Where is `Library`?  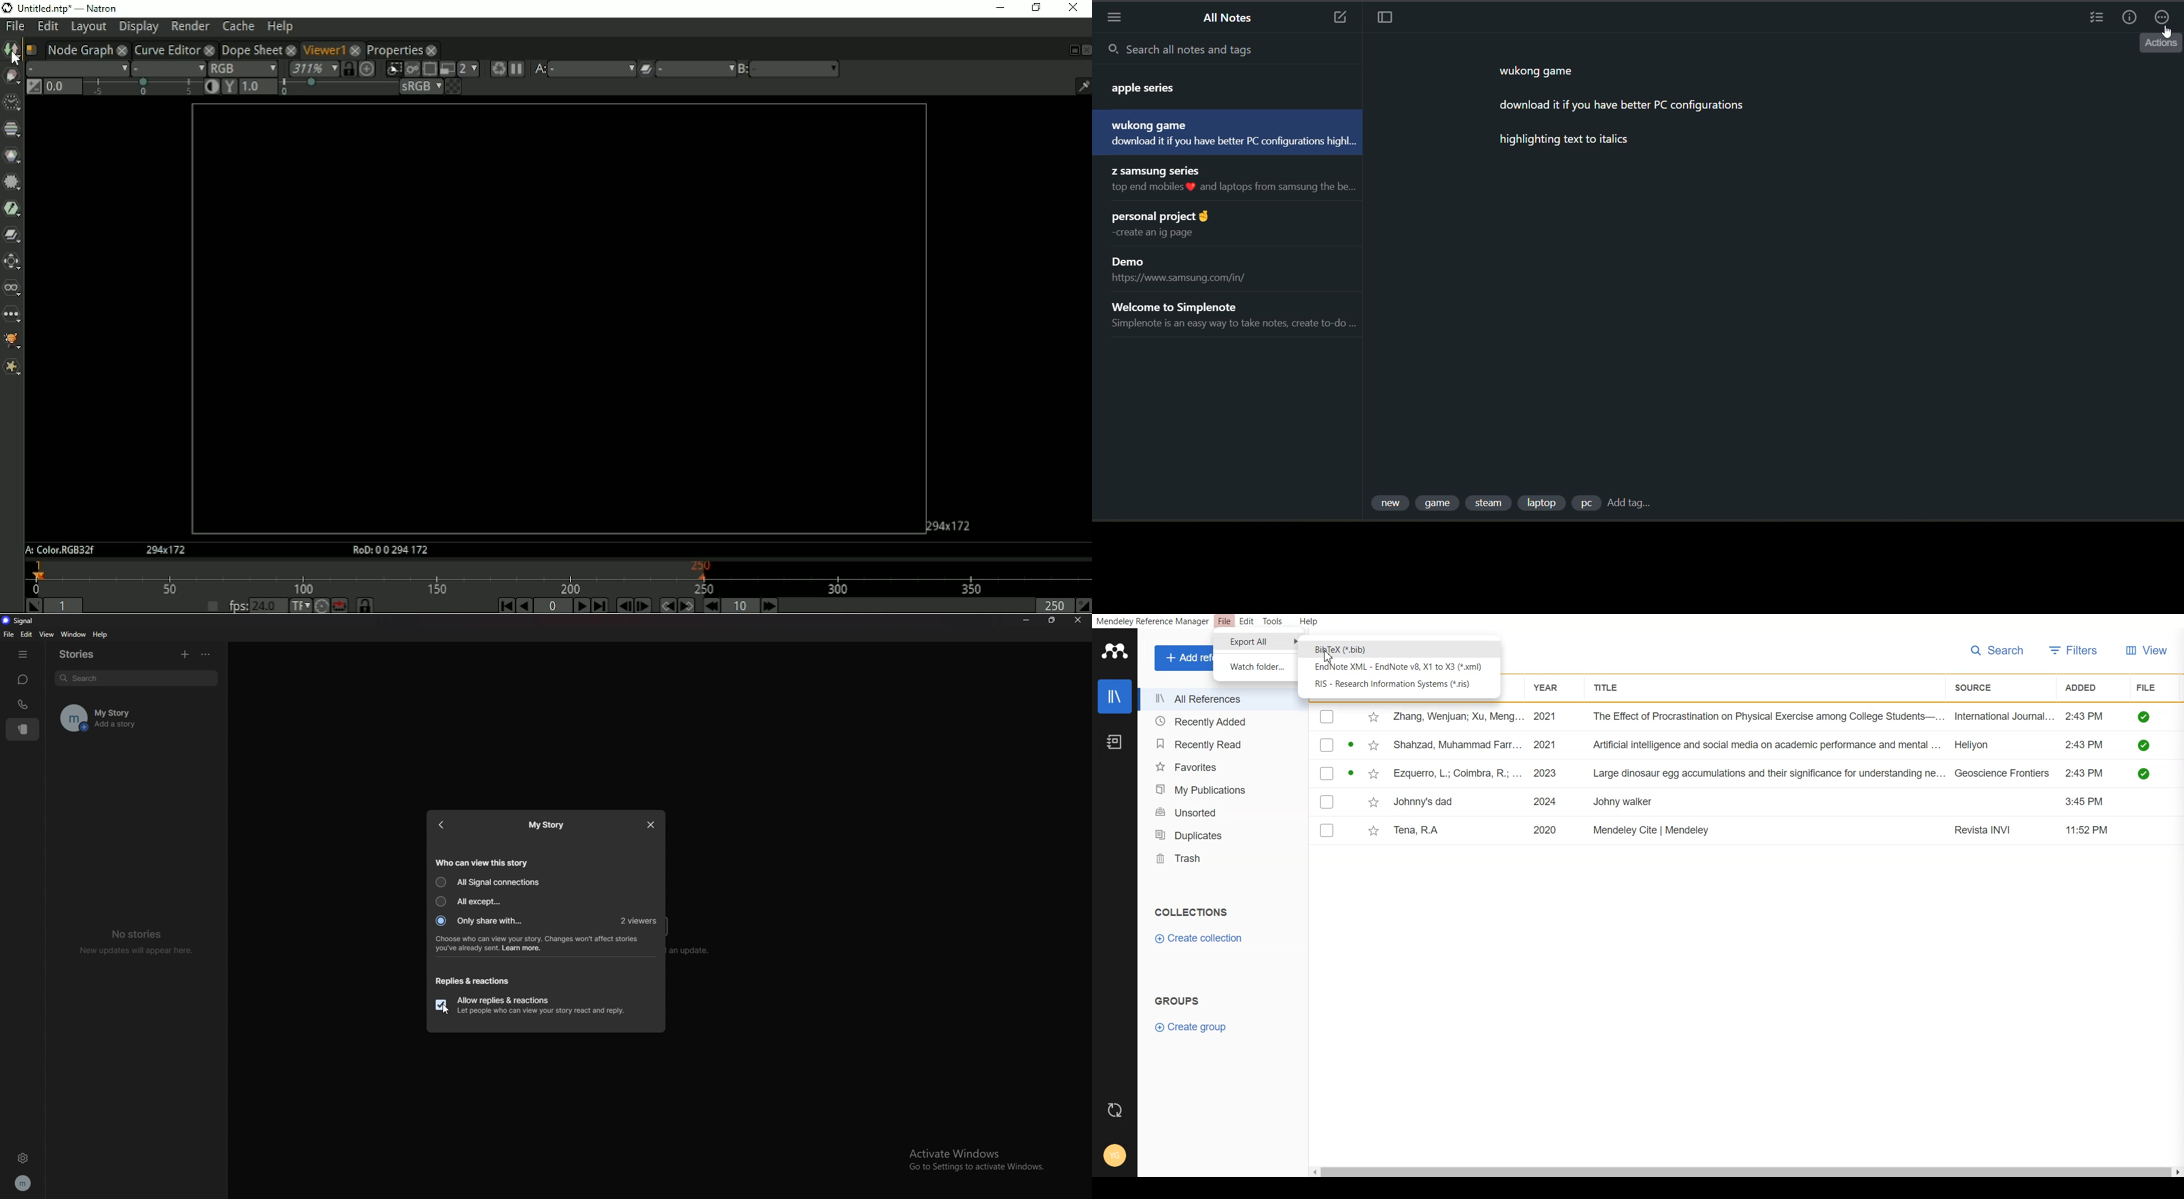
Library is located at coordinates (1114, 696).